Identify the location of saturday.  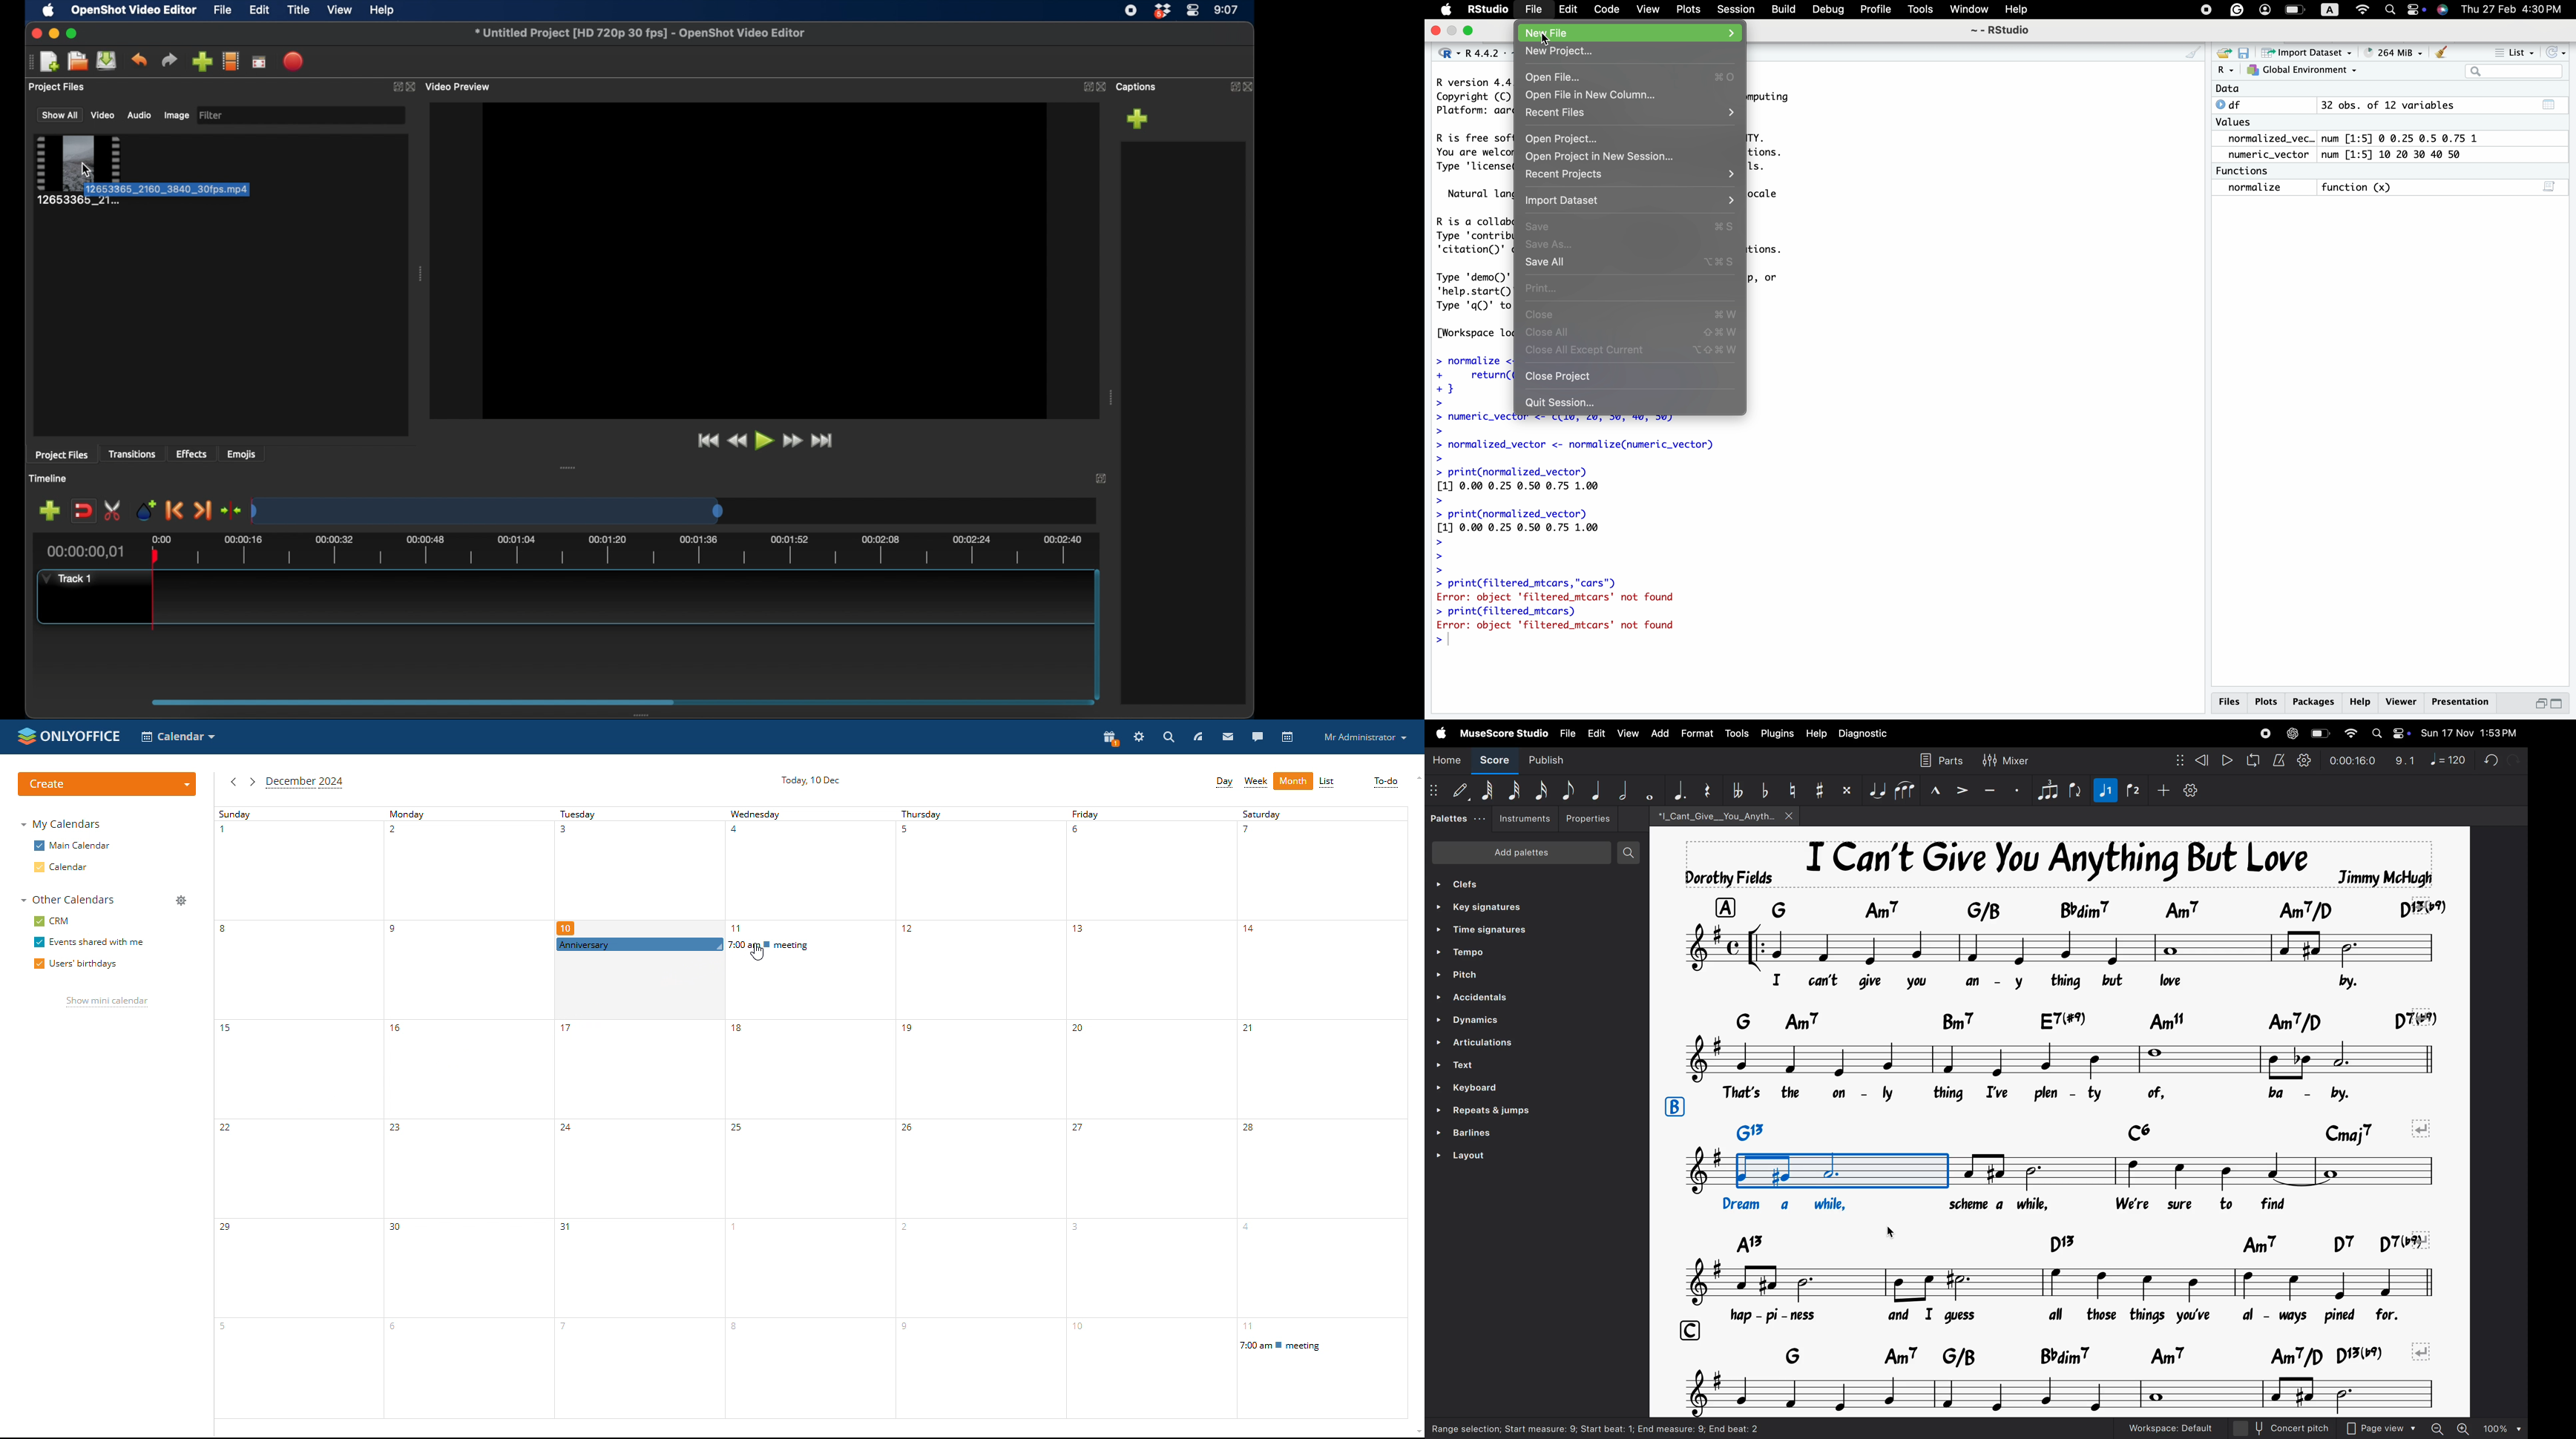
(1326, 1110).